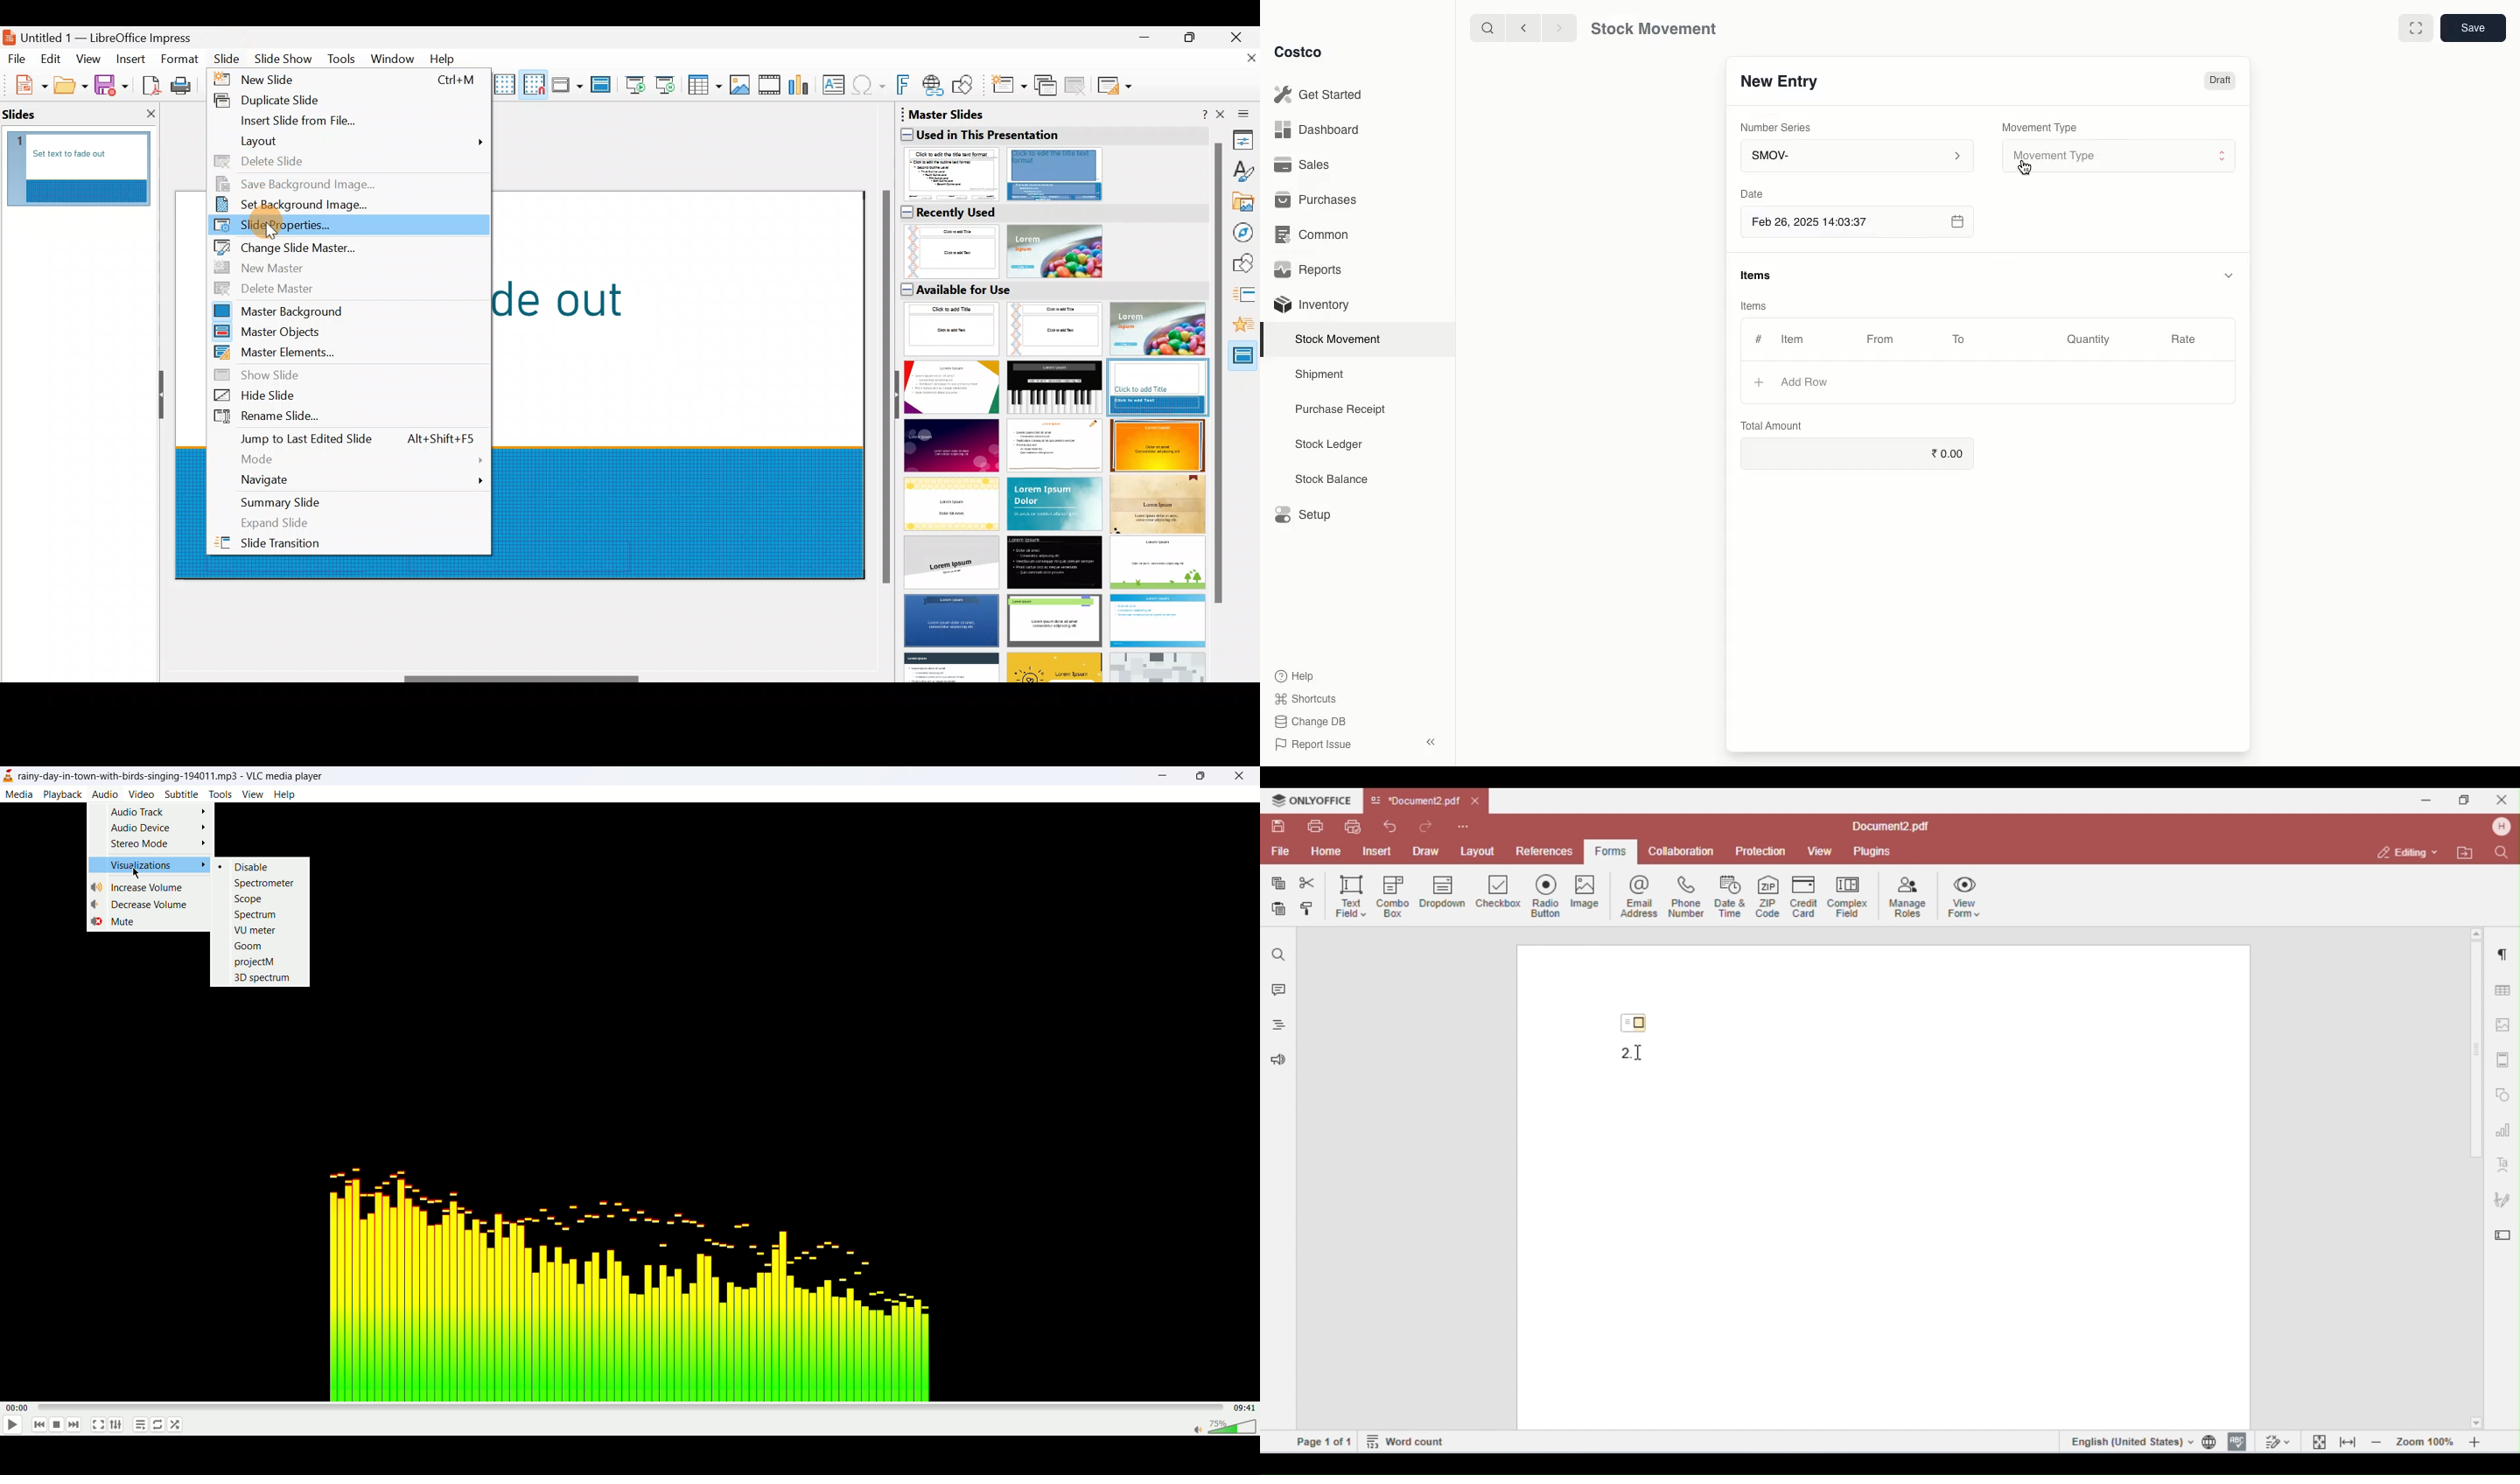 This screenshot has height=1484, width=2520. I want to click on Purchases, so click(1320, 201).